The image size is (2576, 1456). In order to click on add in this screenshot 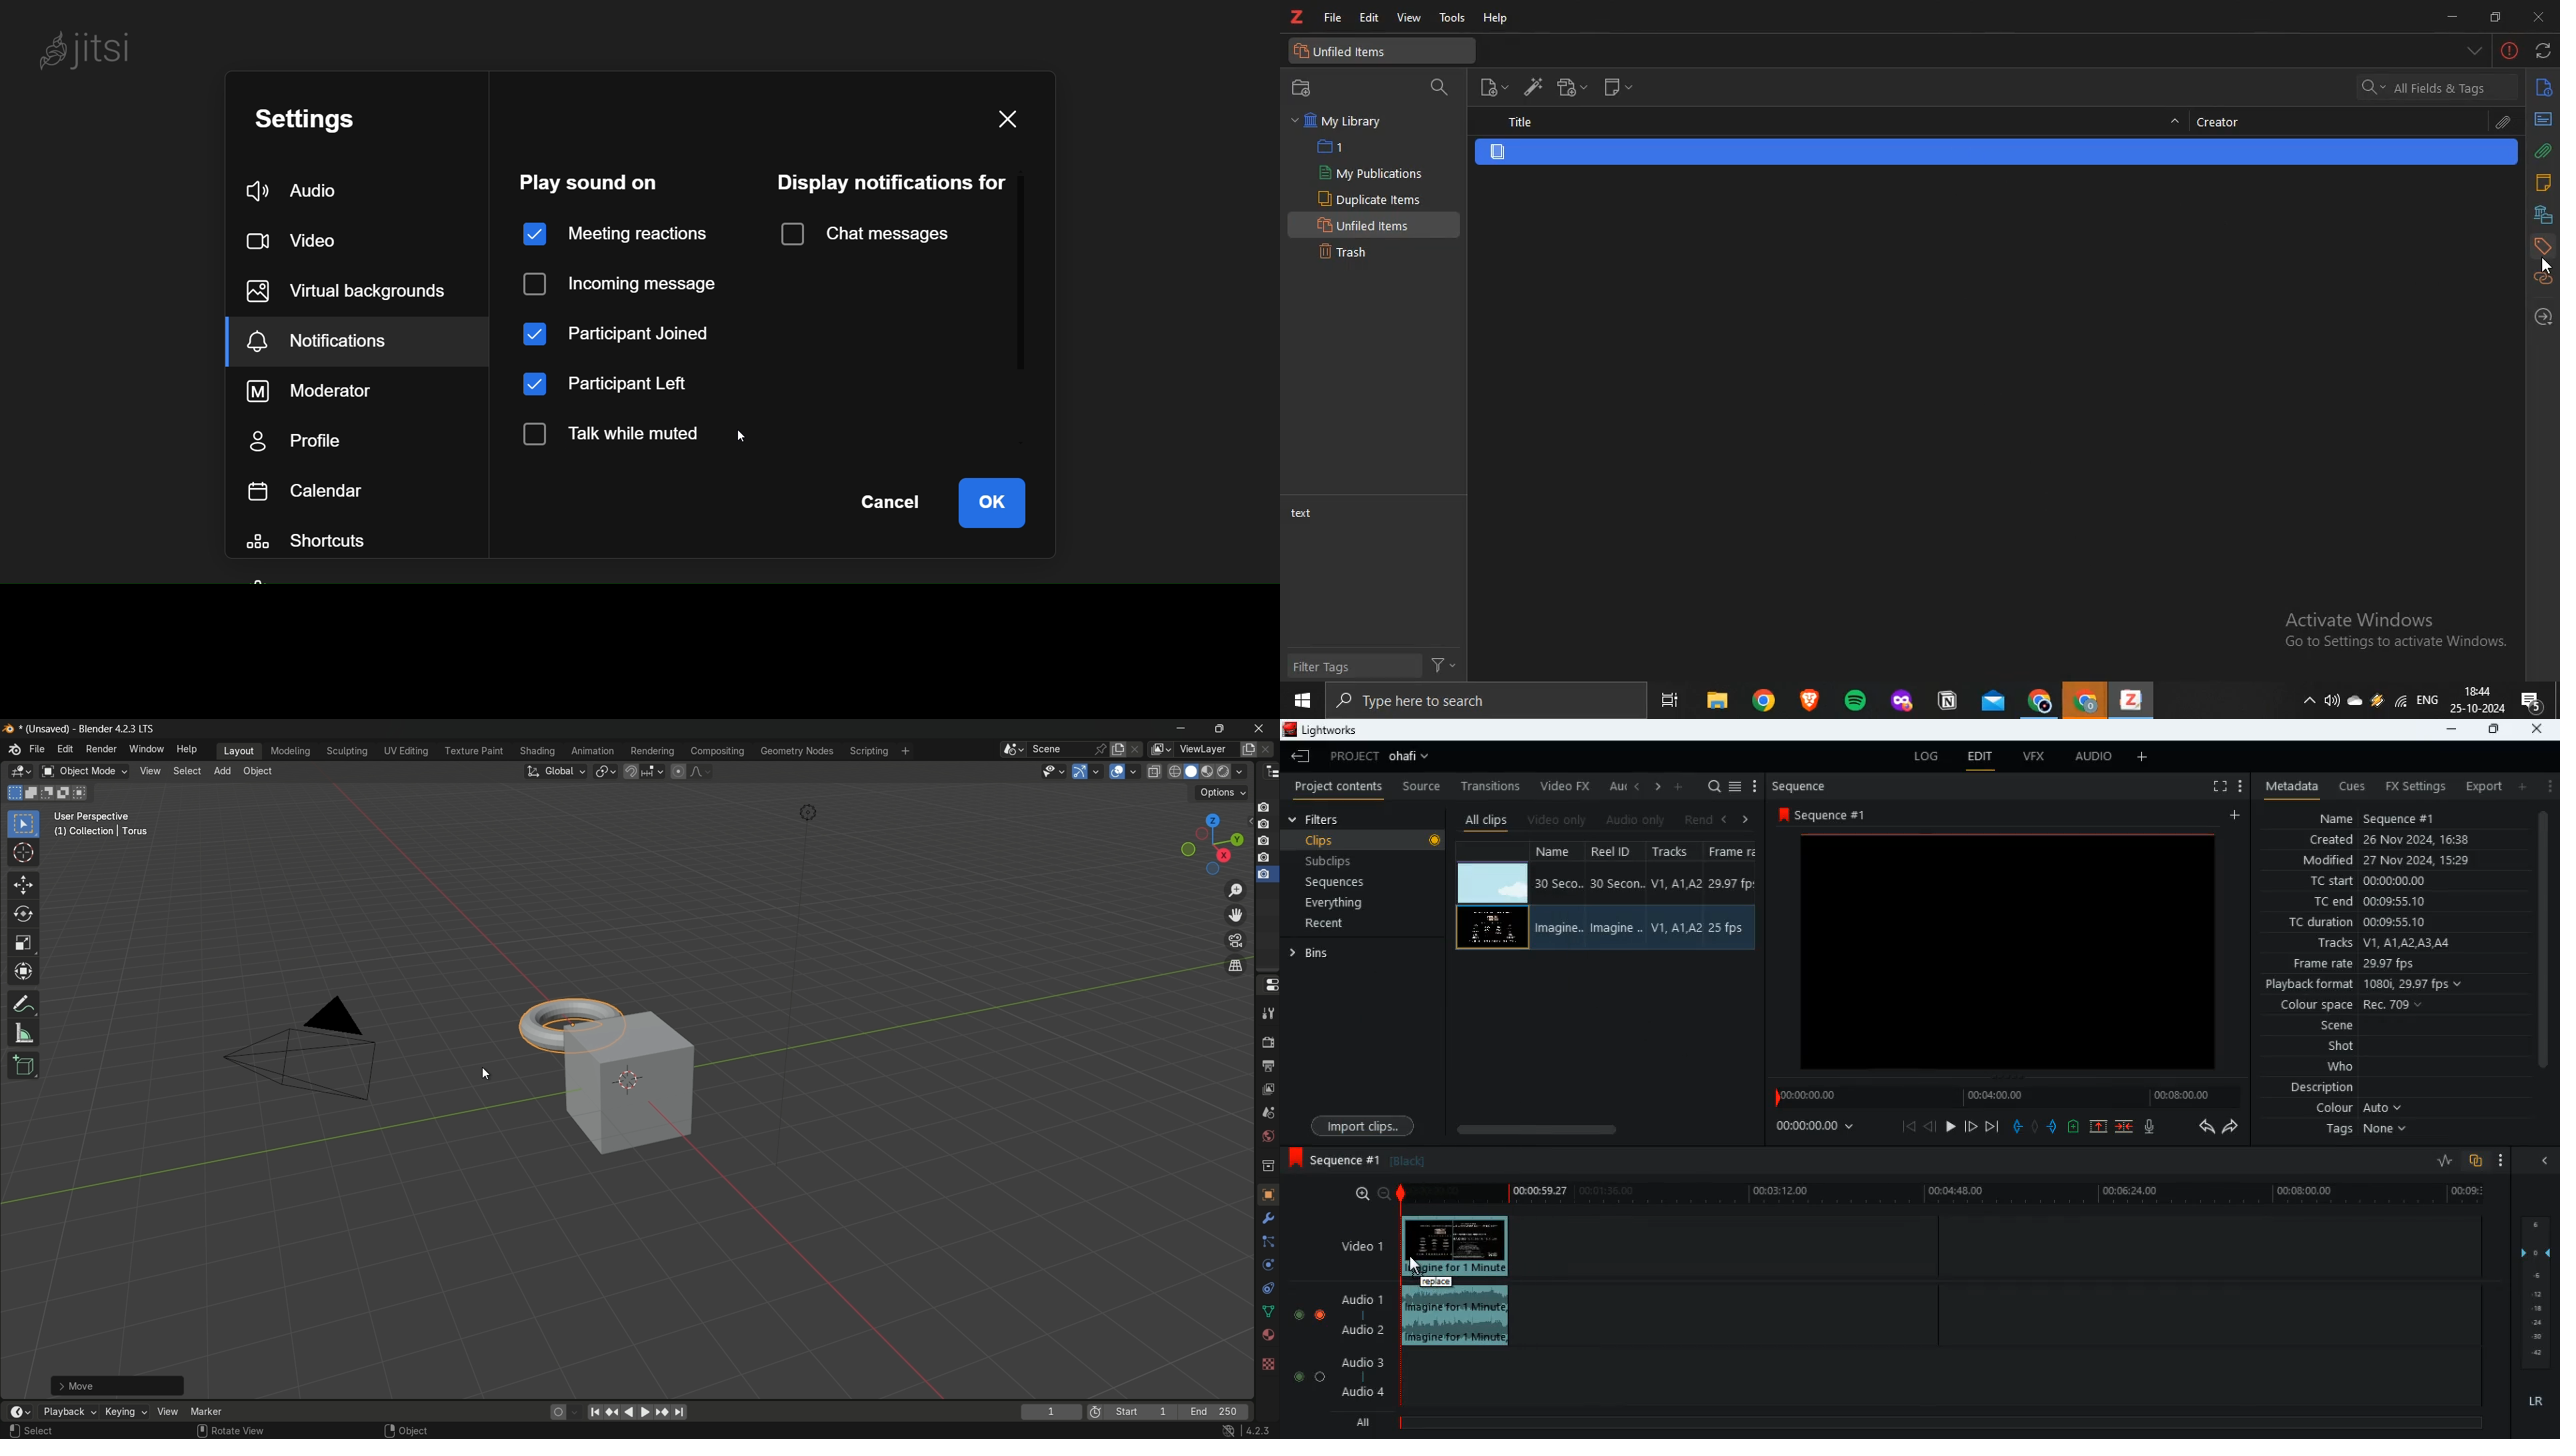, I will do `click(2521, 786)`.